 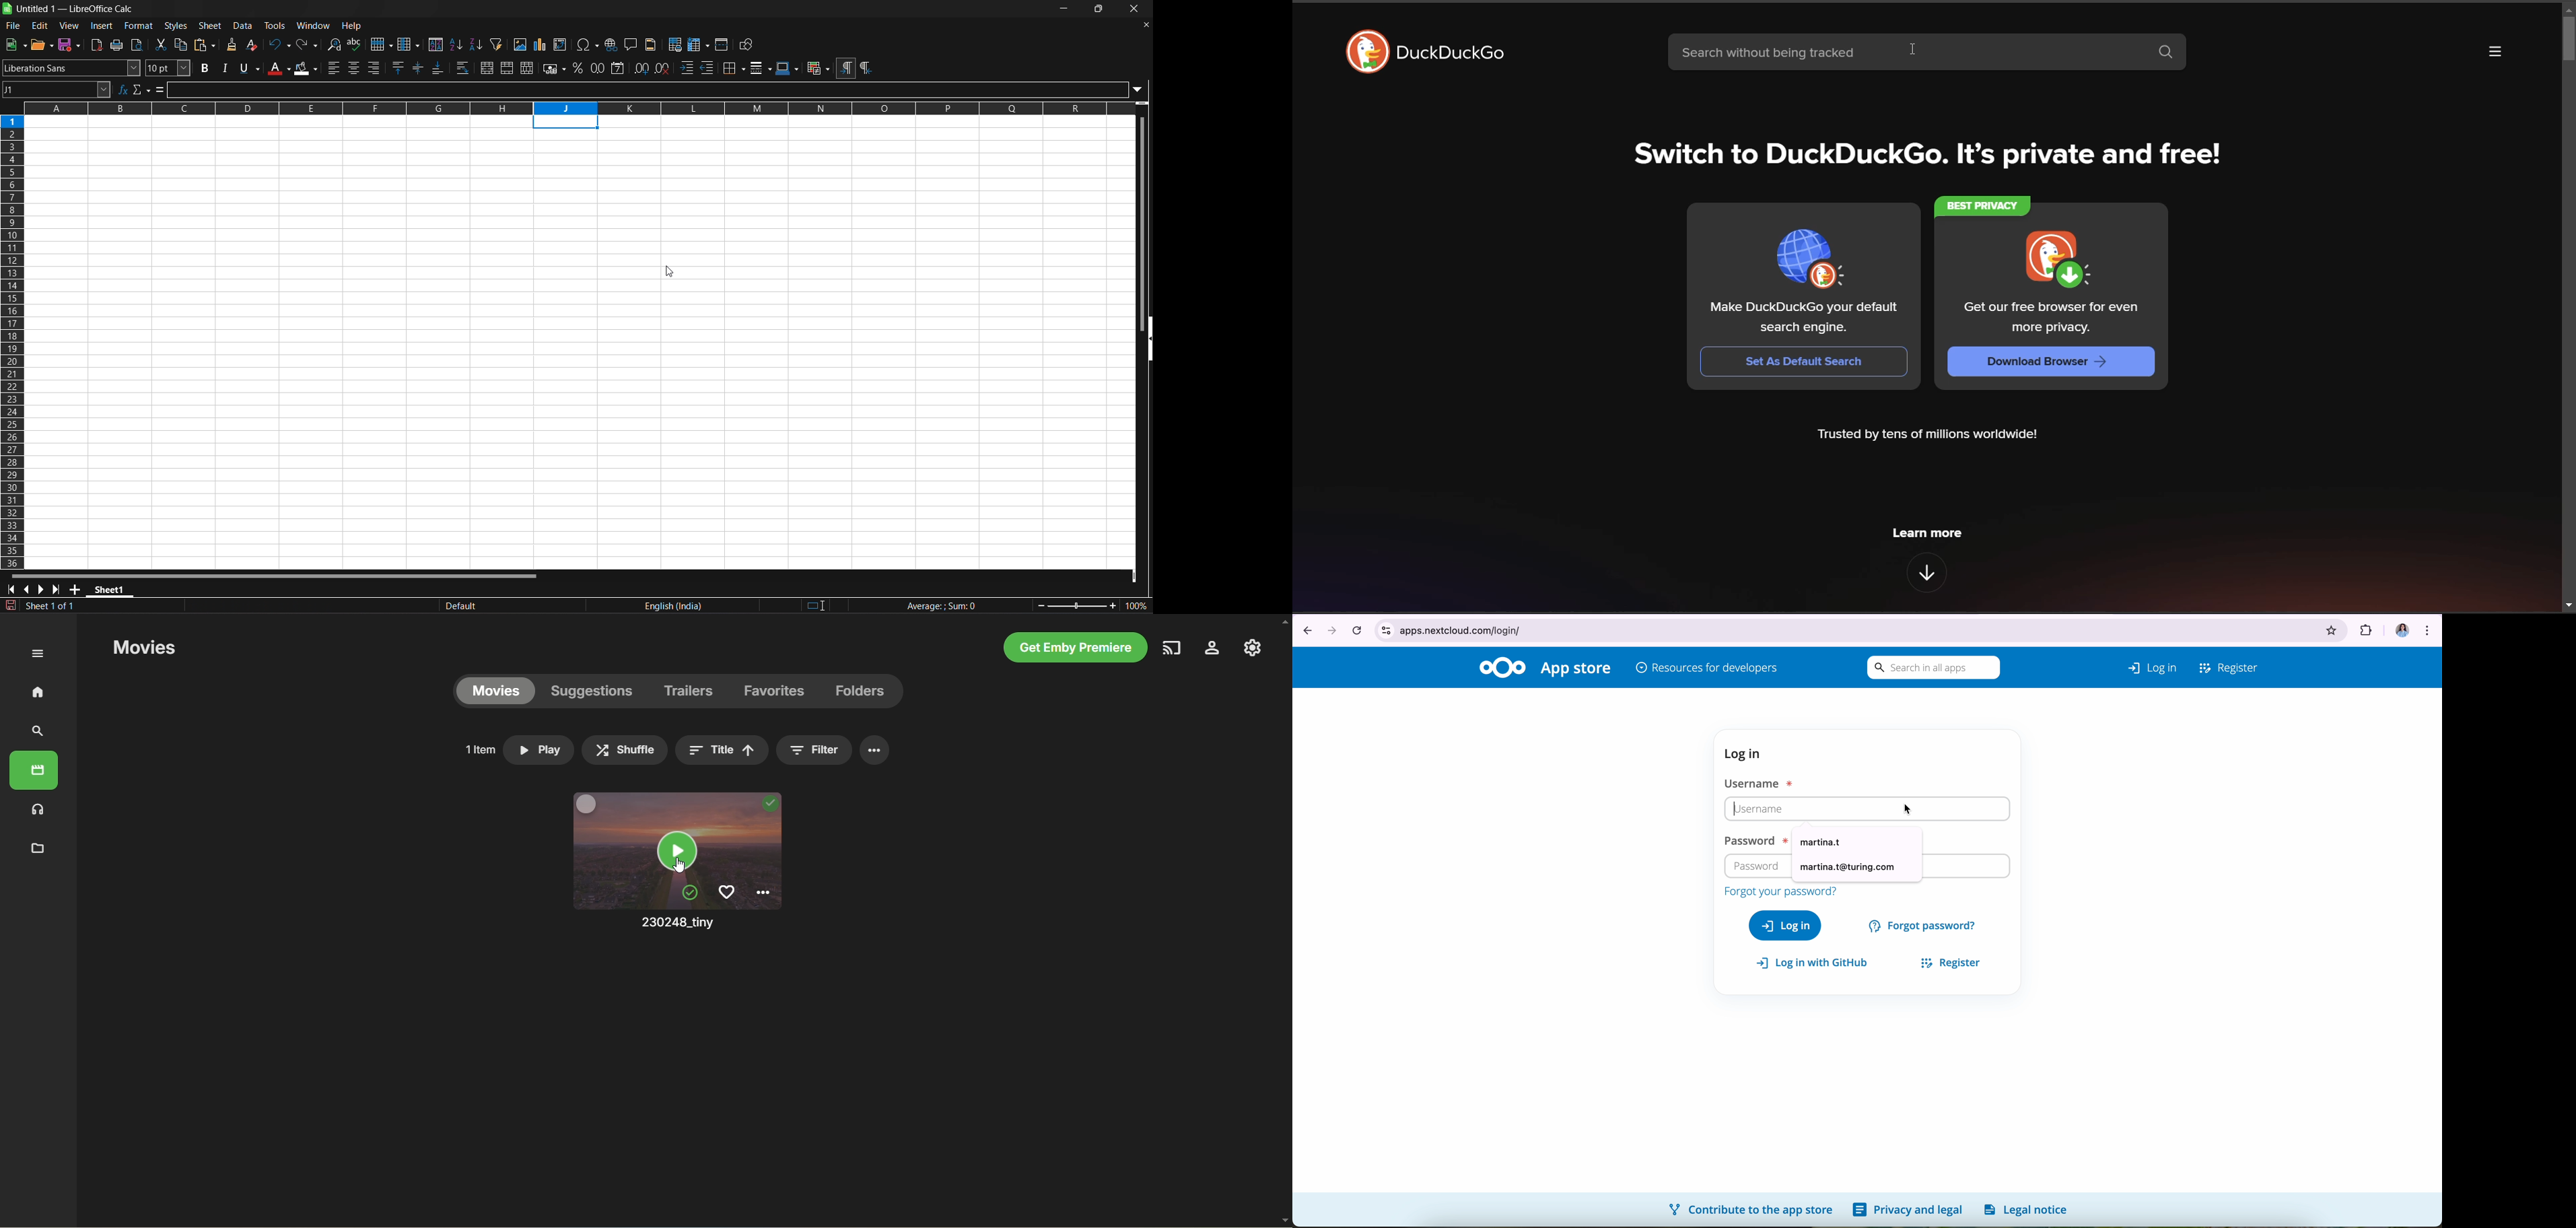 I want to click on DuckDuckGo, so click(x=1458, y=55).